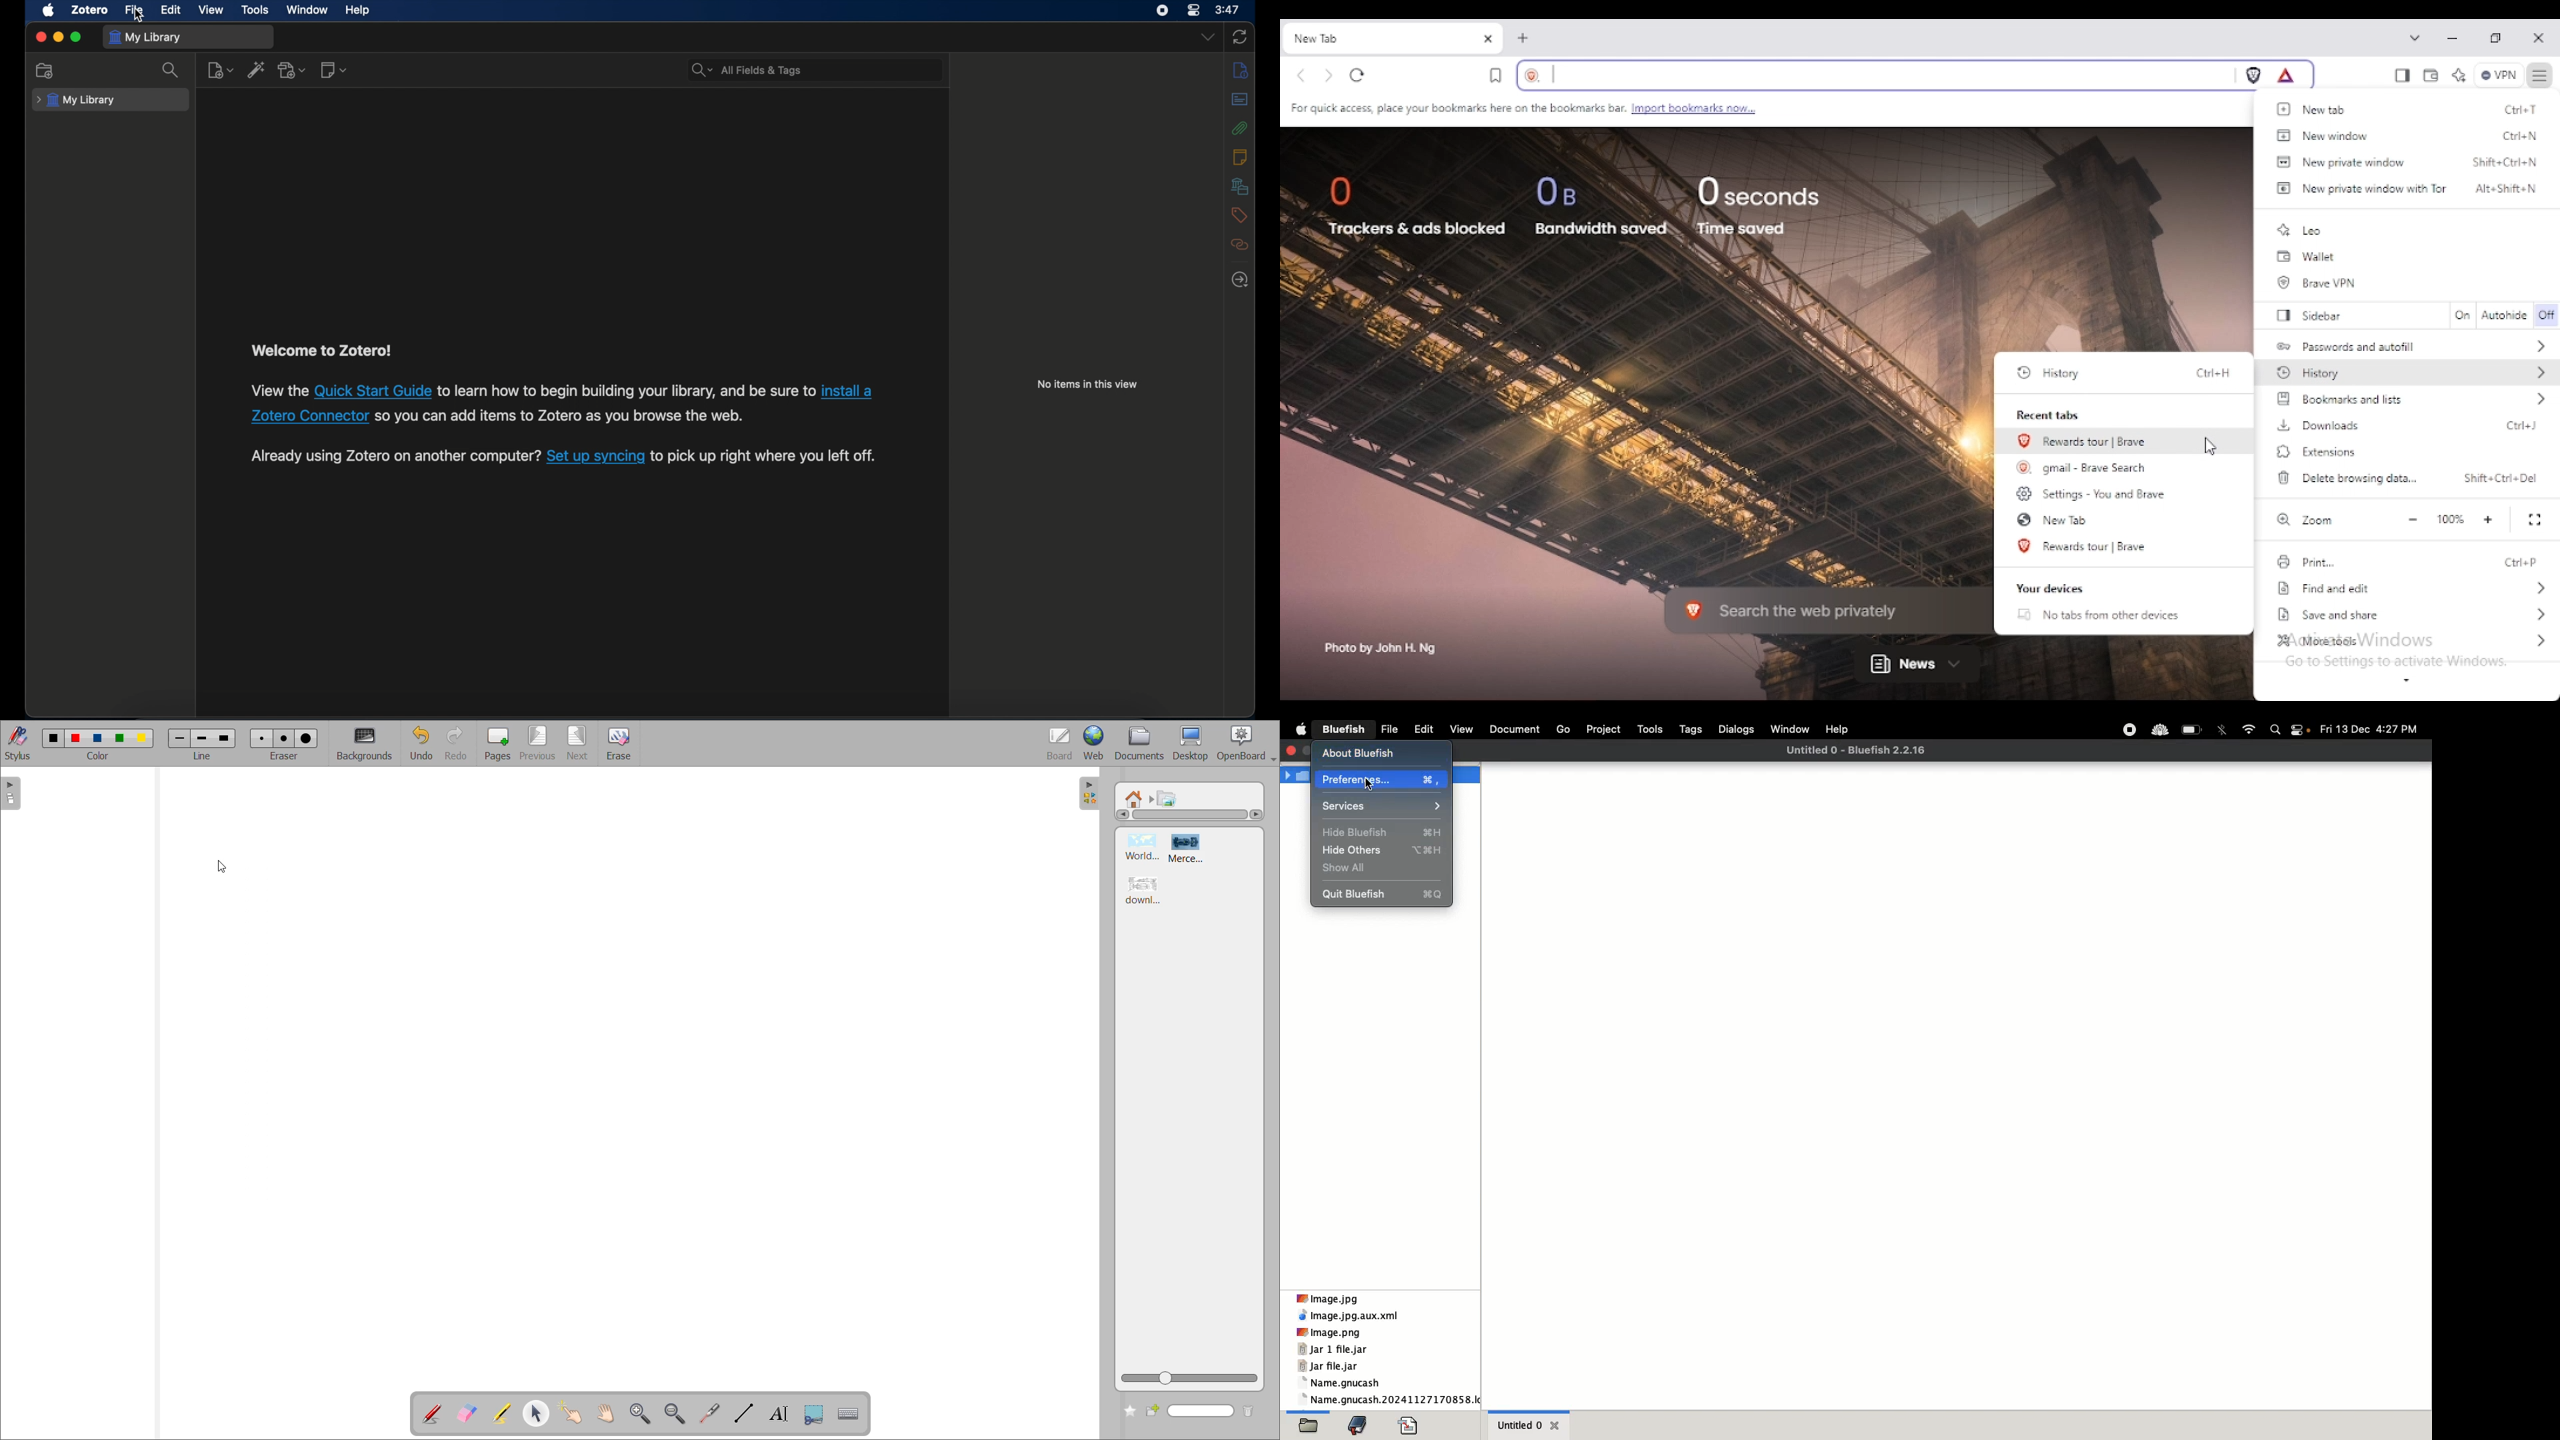  I want to click on Bluefish, so click(1342, 730).